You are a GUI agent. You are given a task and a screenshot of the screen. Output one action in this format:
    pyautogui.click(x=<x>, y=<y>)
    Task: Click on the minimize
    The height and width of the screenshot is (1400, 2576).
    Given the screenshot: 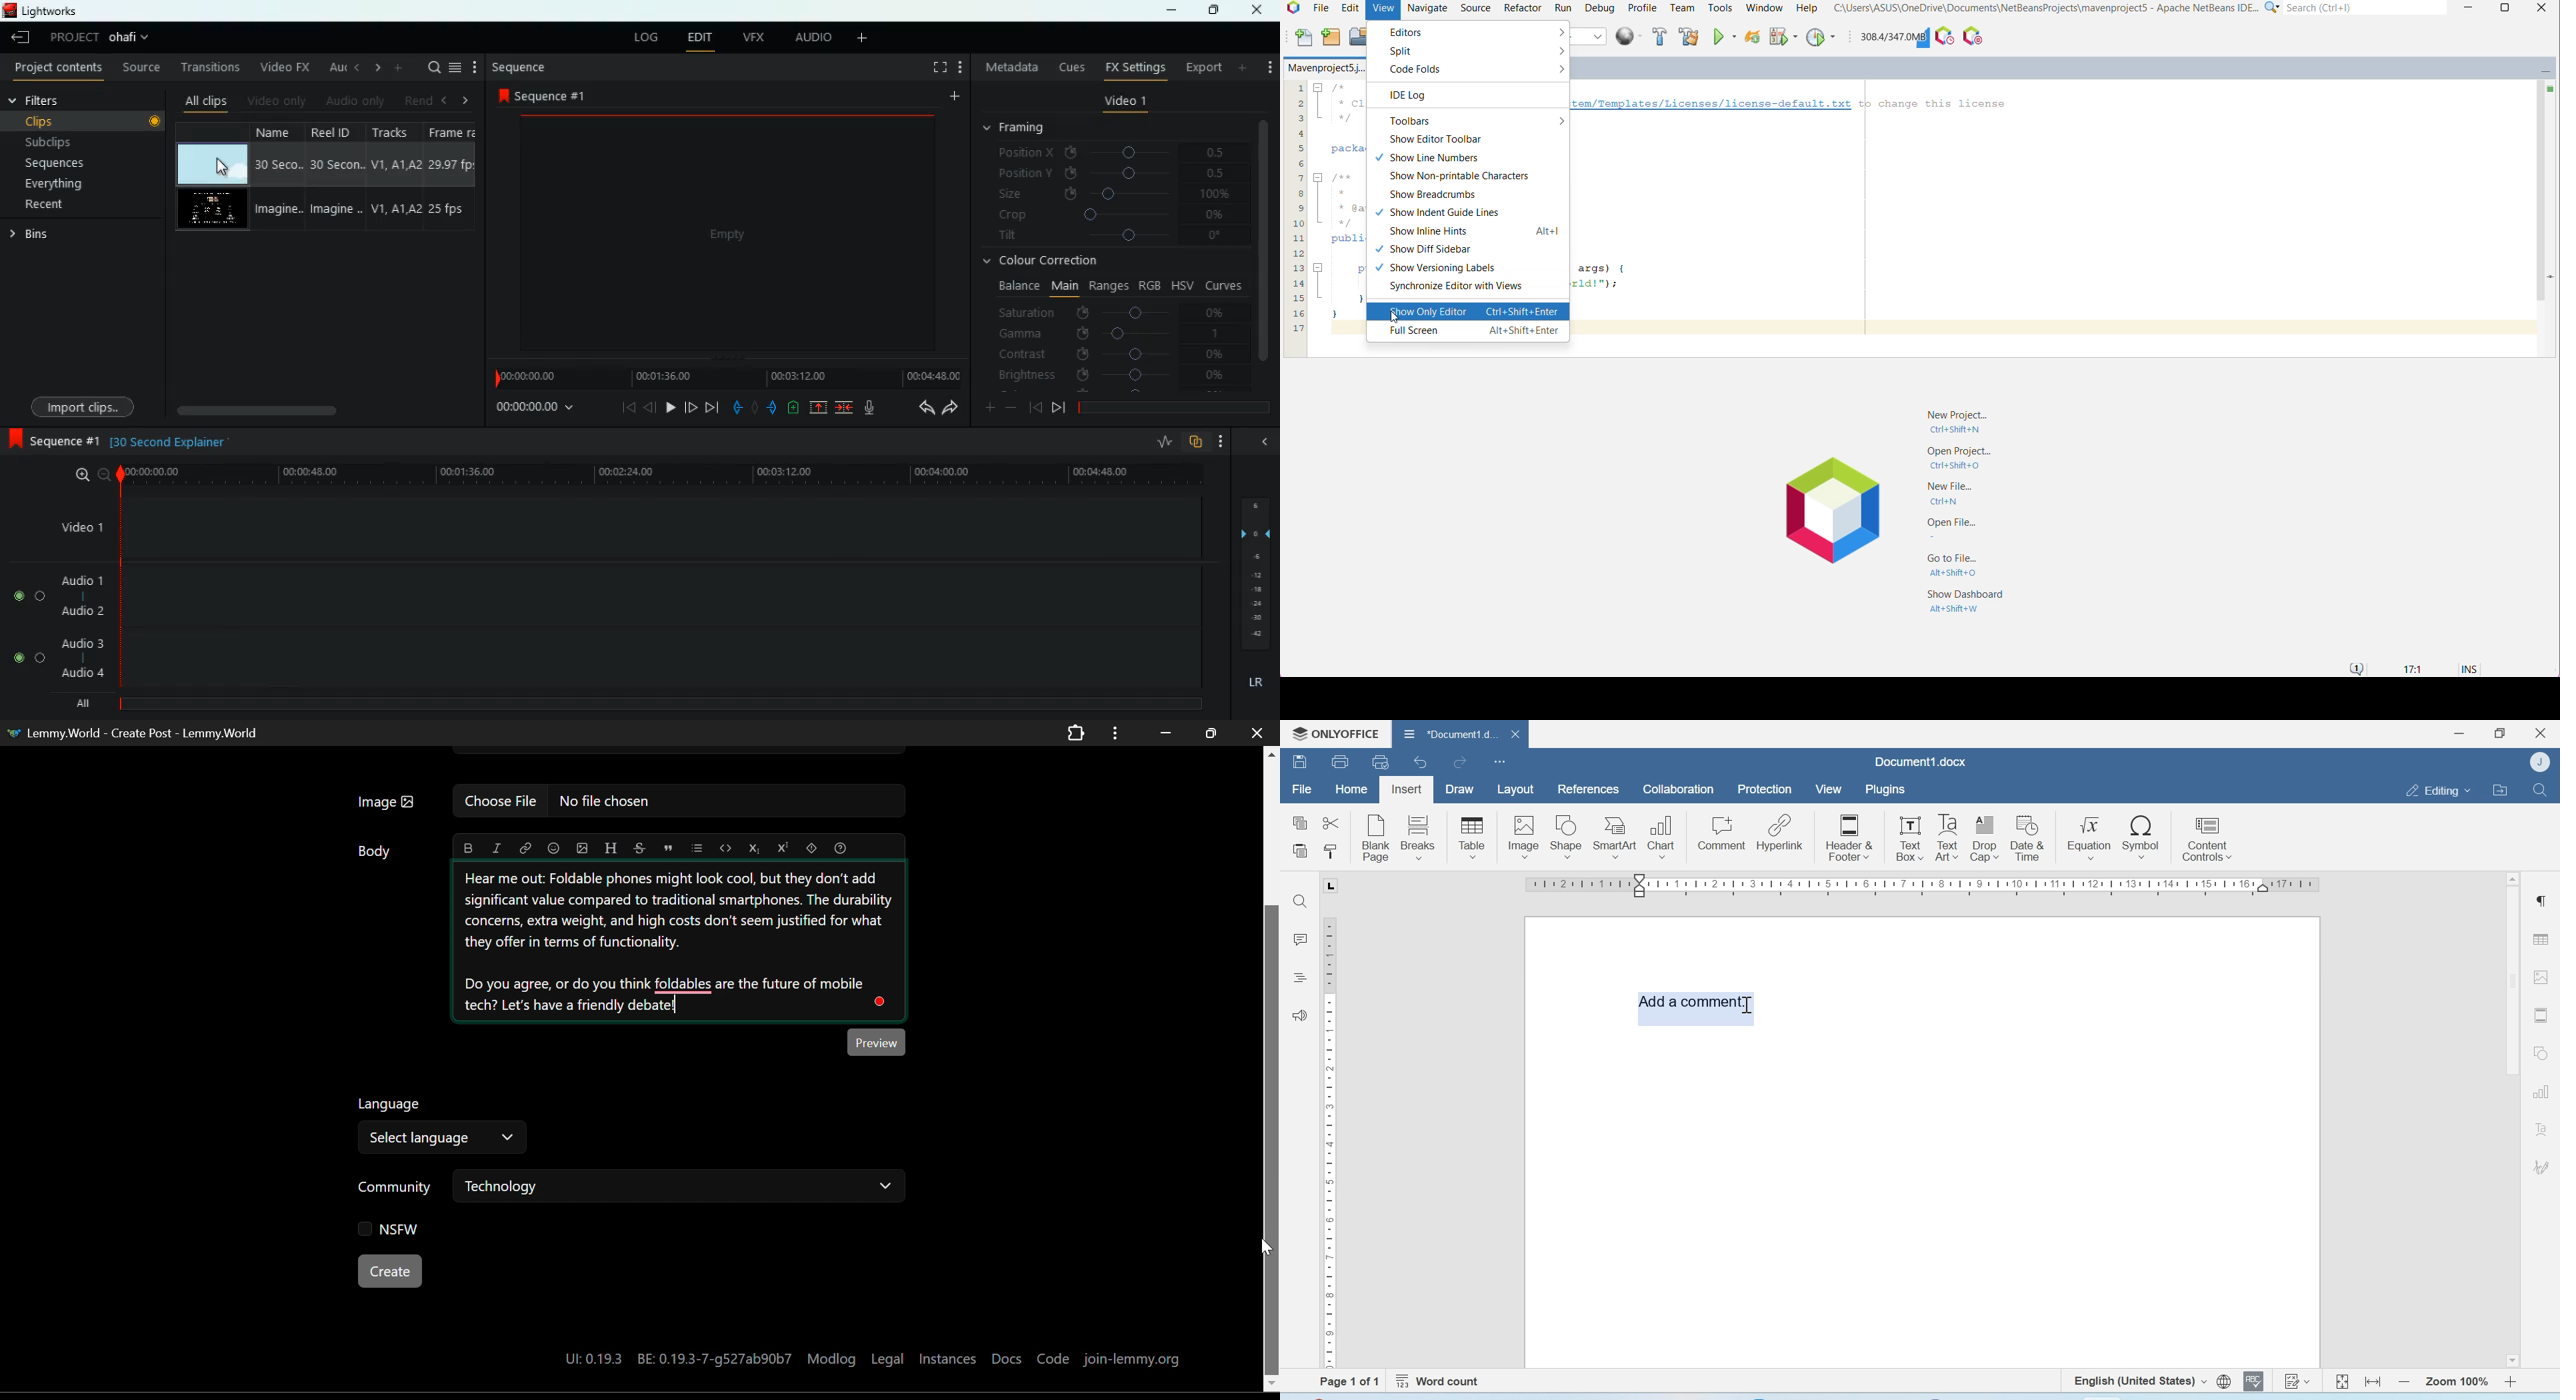 What is the action you would take?
    pyautogui.click(x=1170, y=10)
    